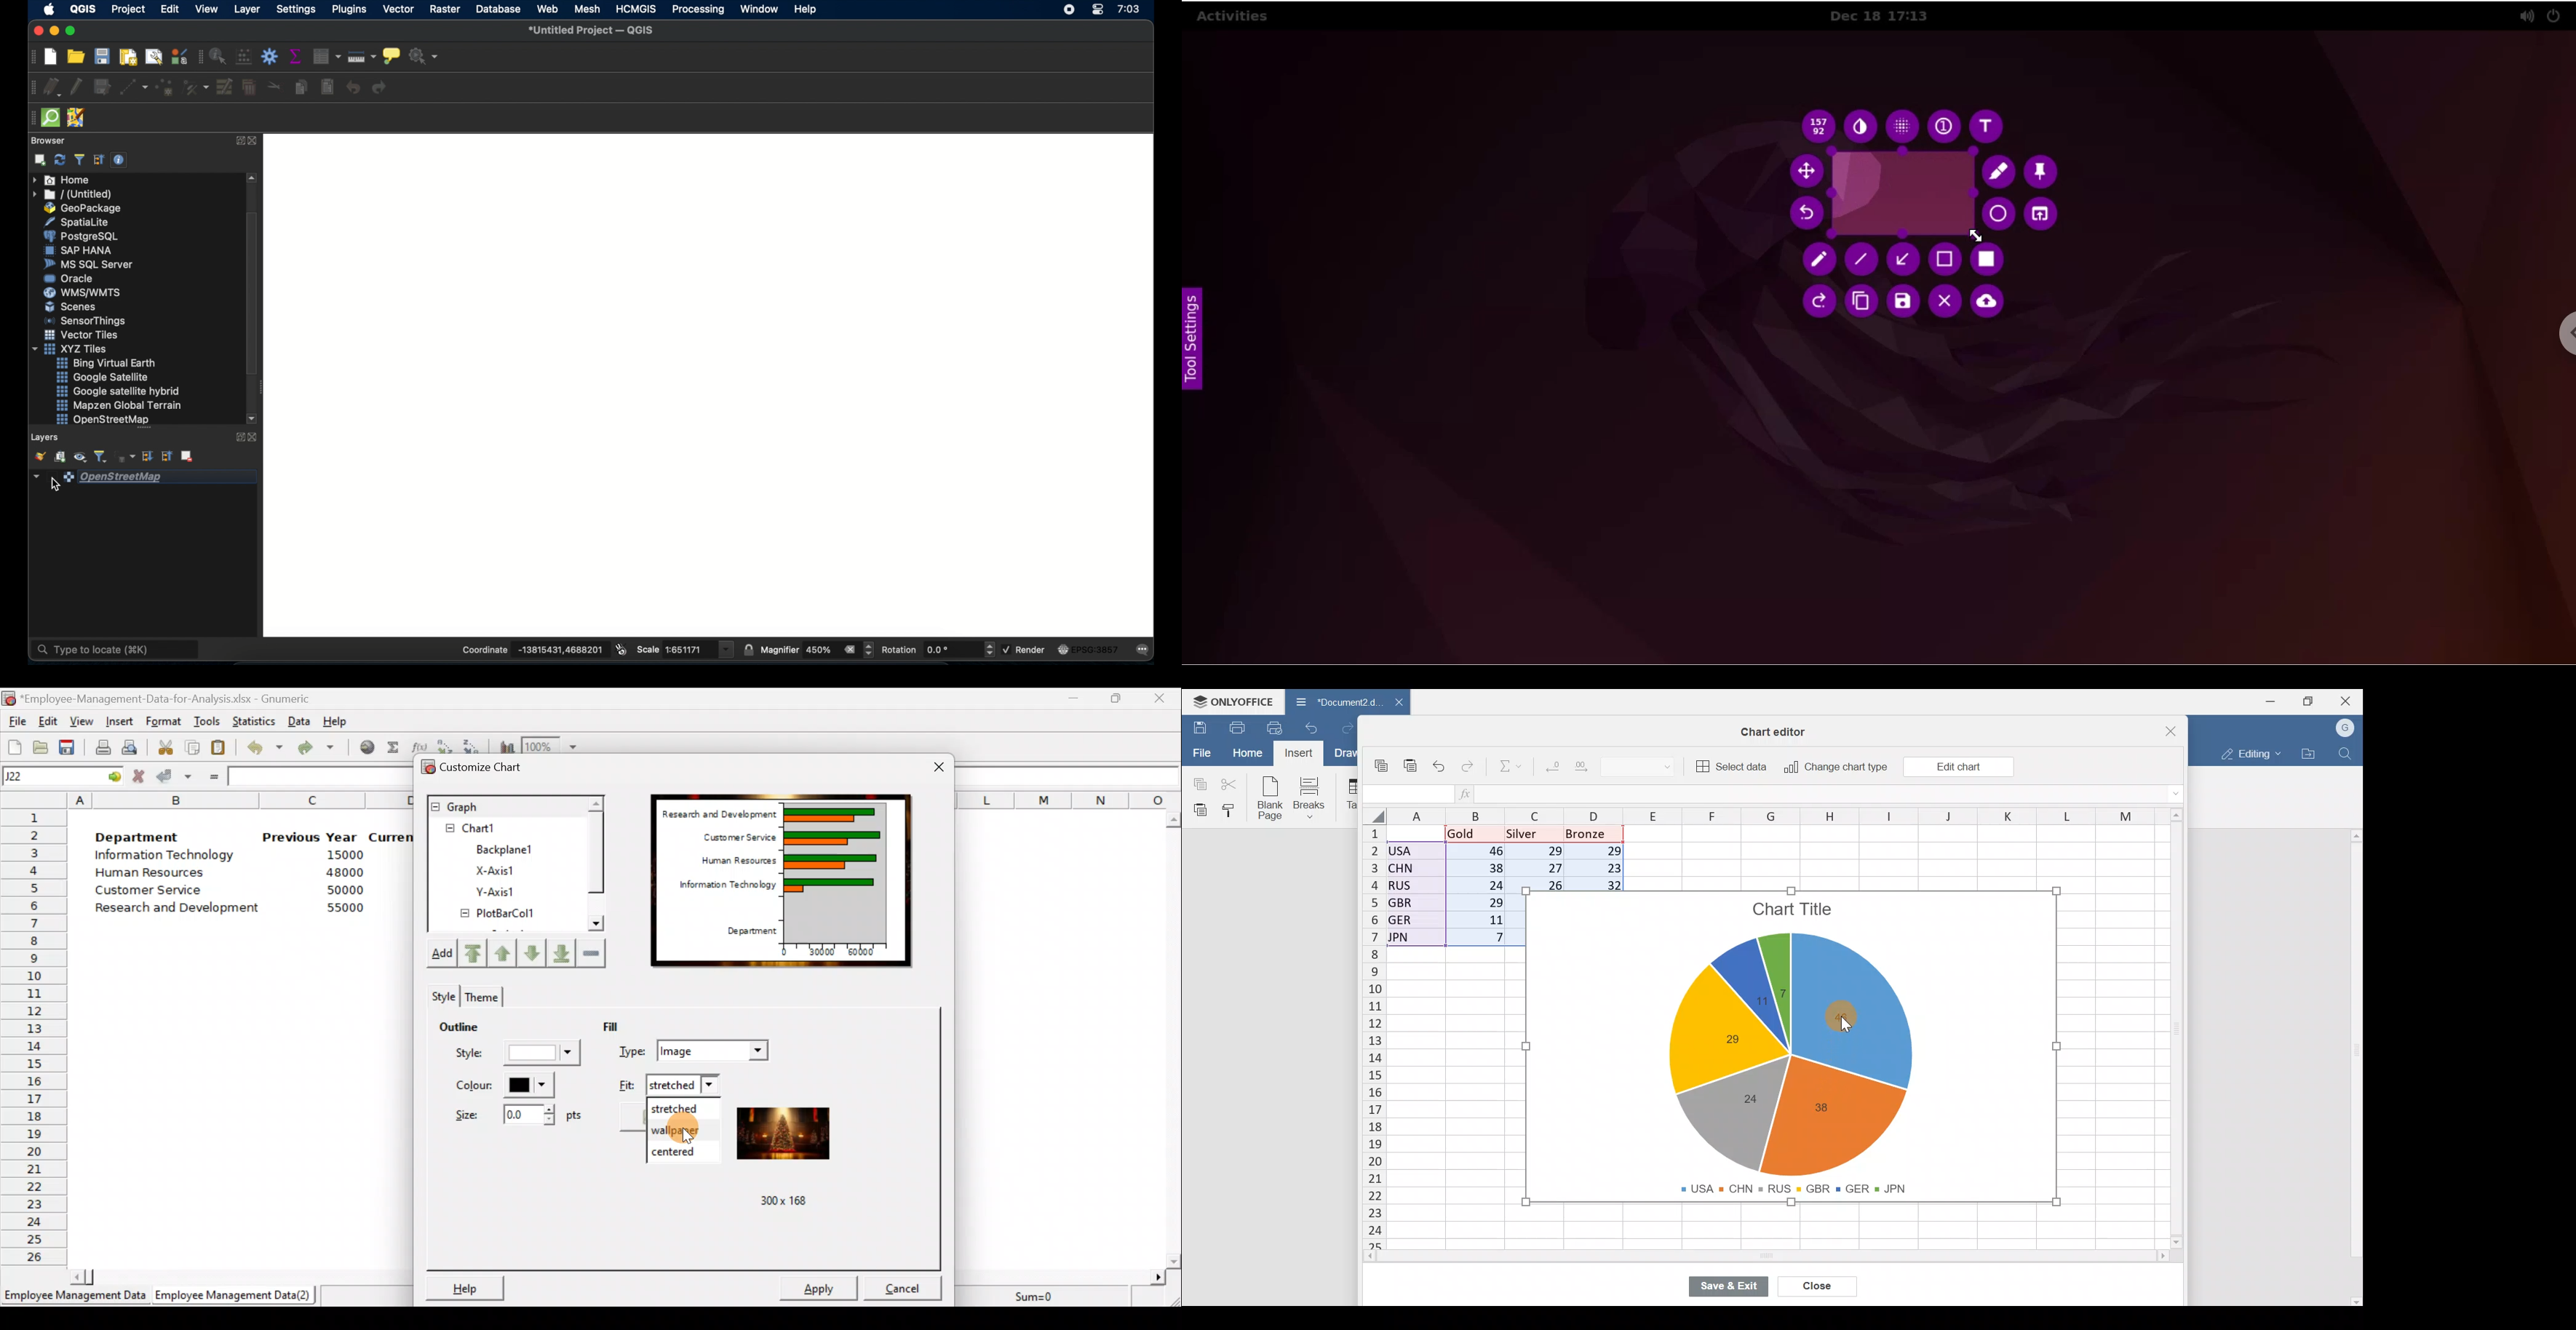 The height and width of the screenshot is (1344, 2576). What do you see at coordinates (145, 477) in the screenshot?
I see `openstreetmap layer` at bounding box center [145, 477].